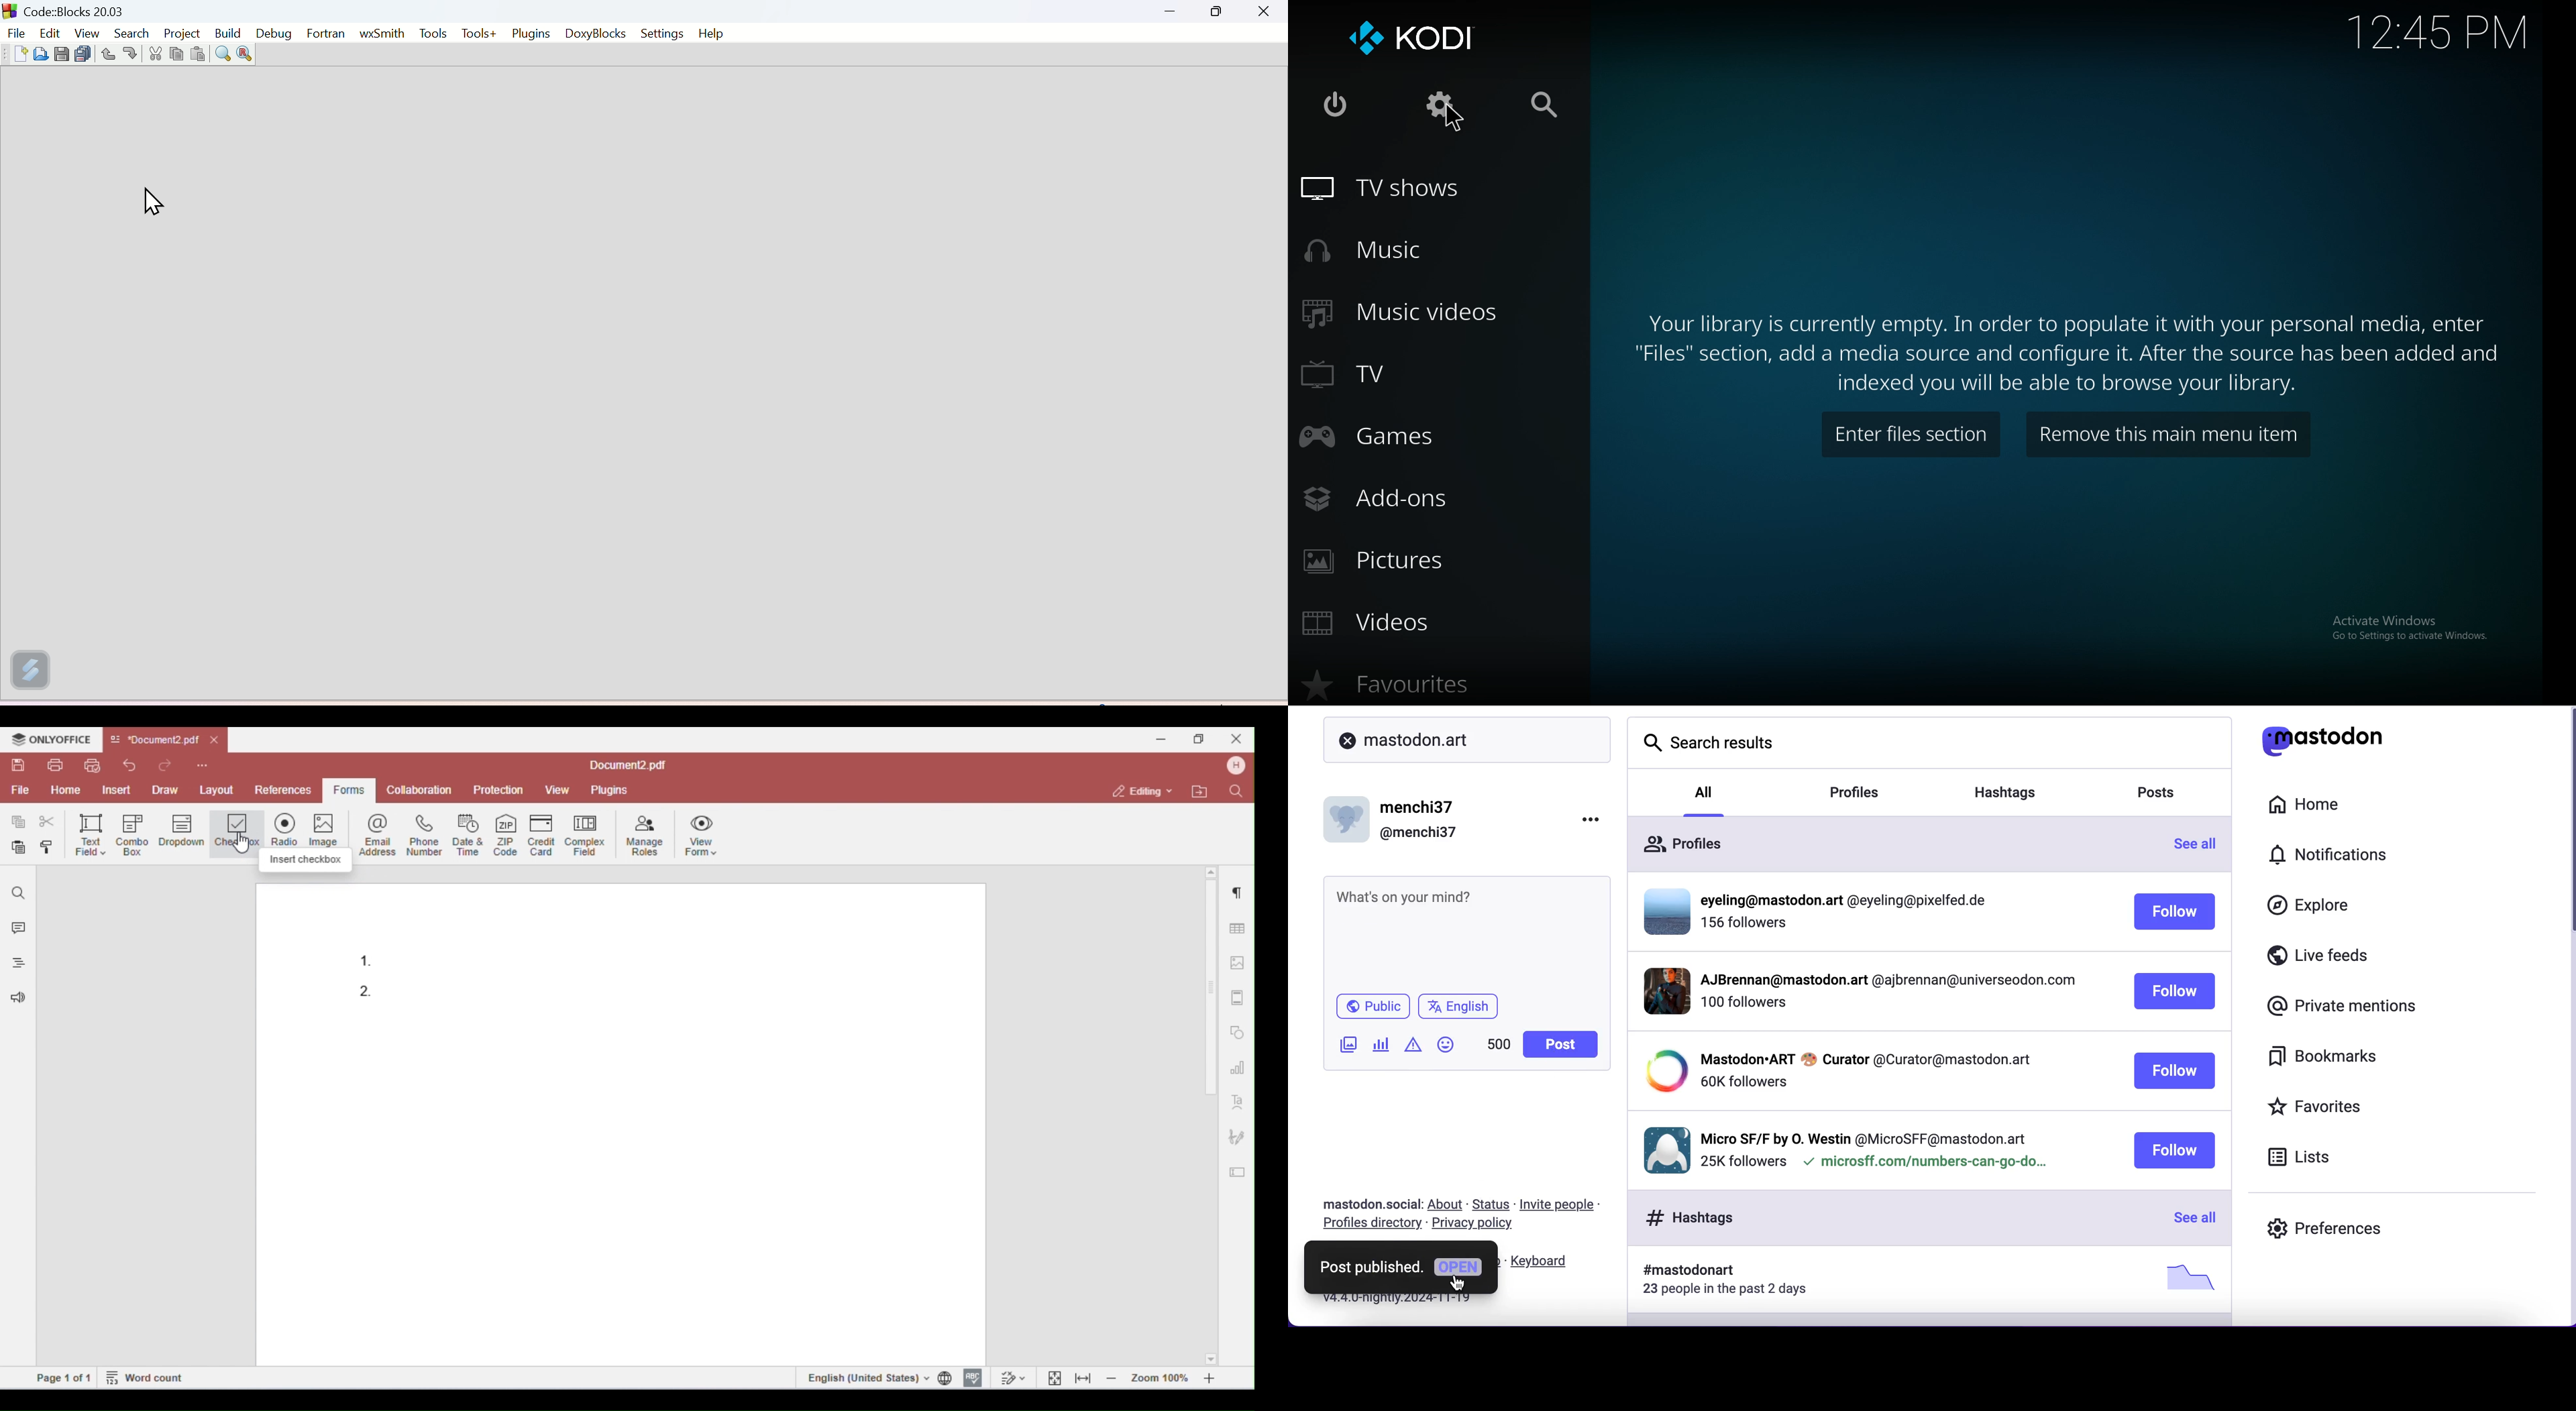 This screenshot has height=1428, width=2576. I want to click on add ons, so click(1388, 497).